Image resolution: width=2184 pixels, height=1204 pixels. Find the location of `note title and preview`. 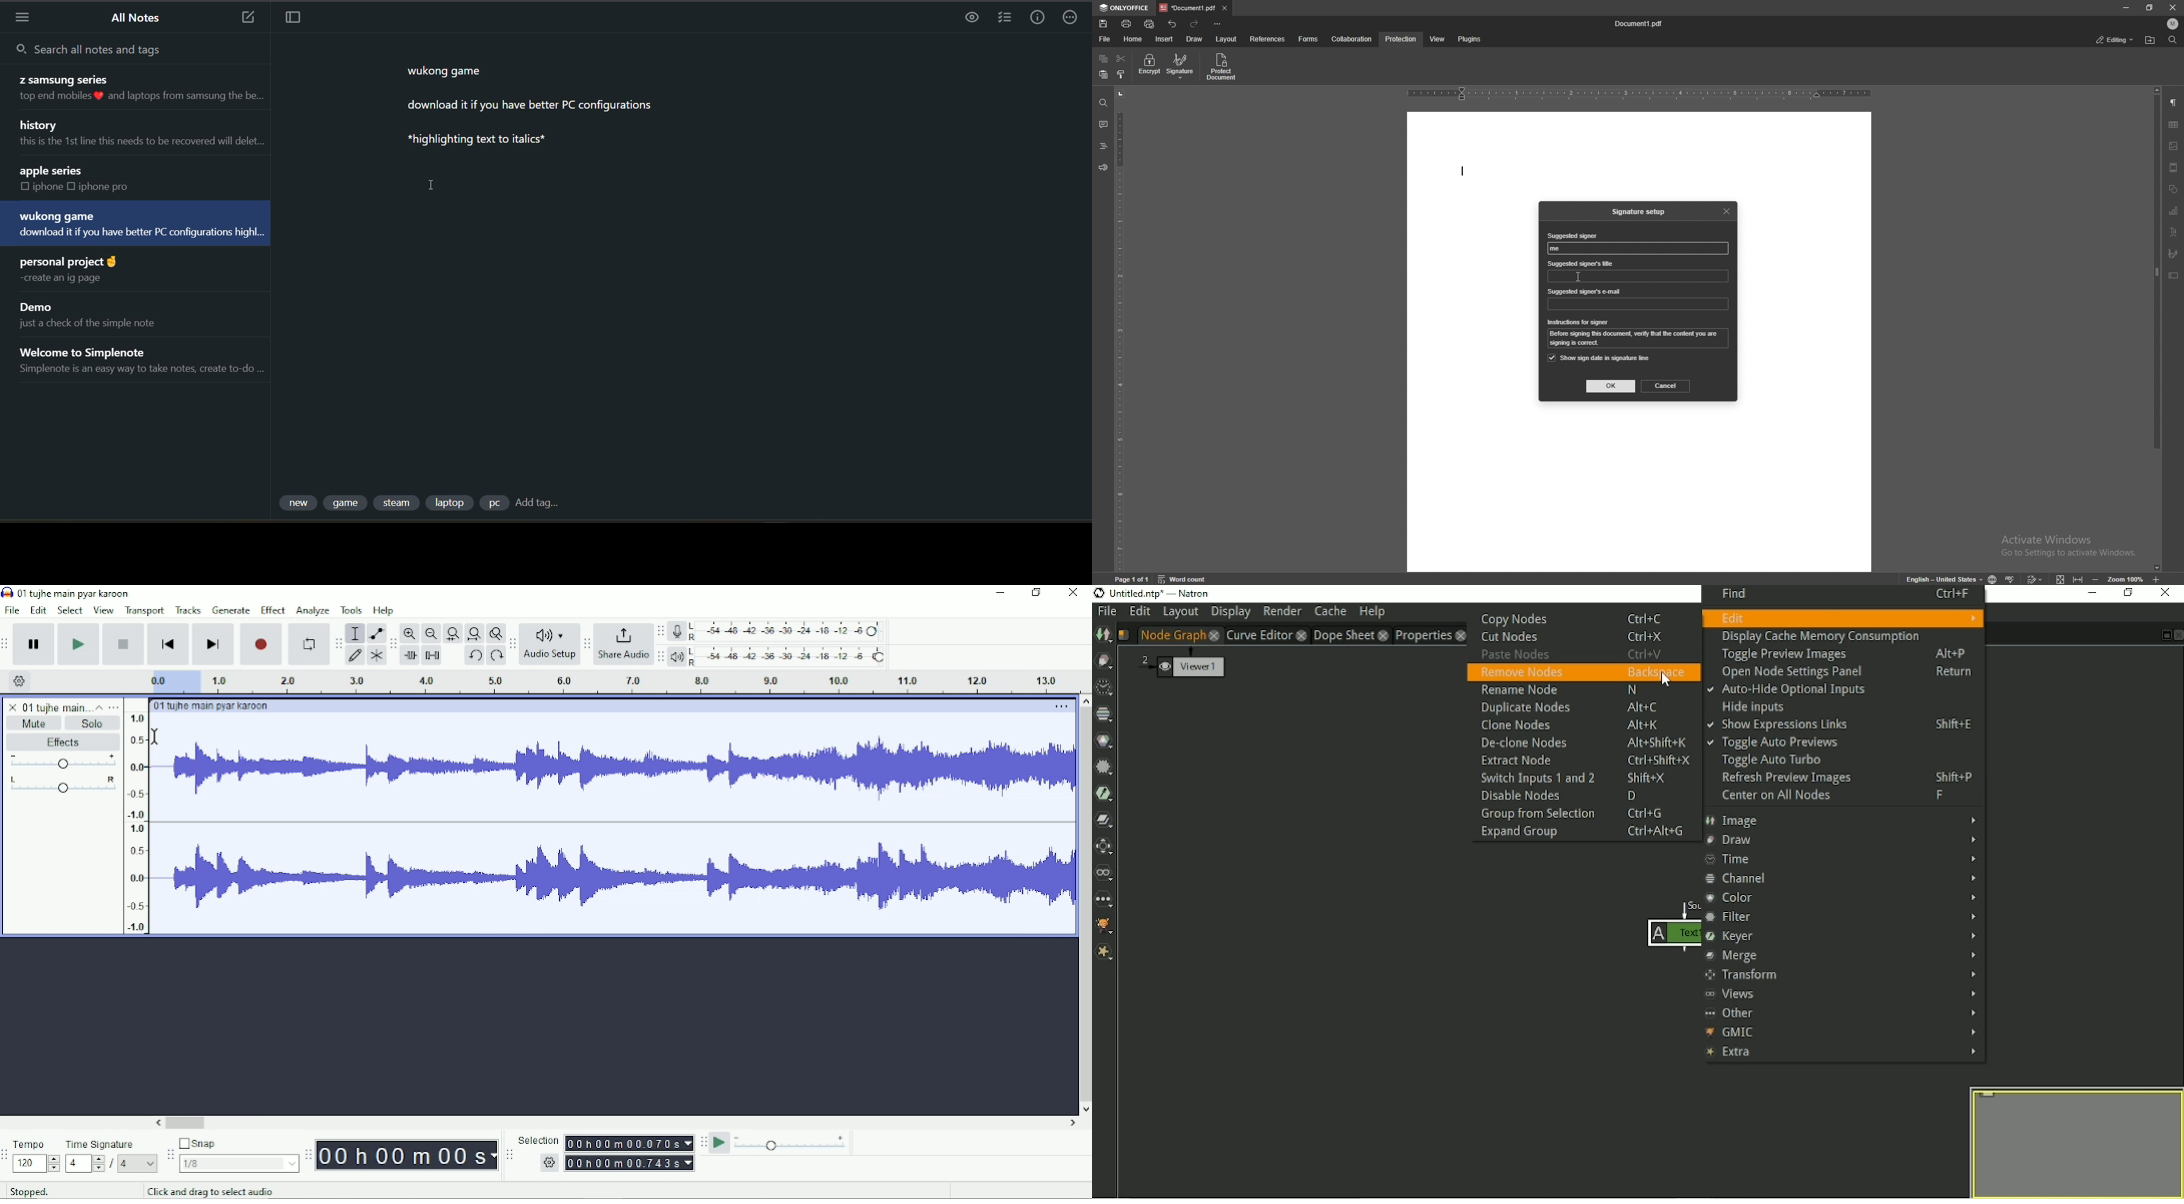

note title and preview is located at coordinates (138, 224).